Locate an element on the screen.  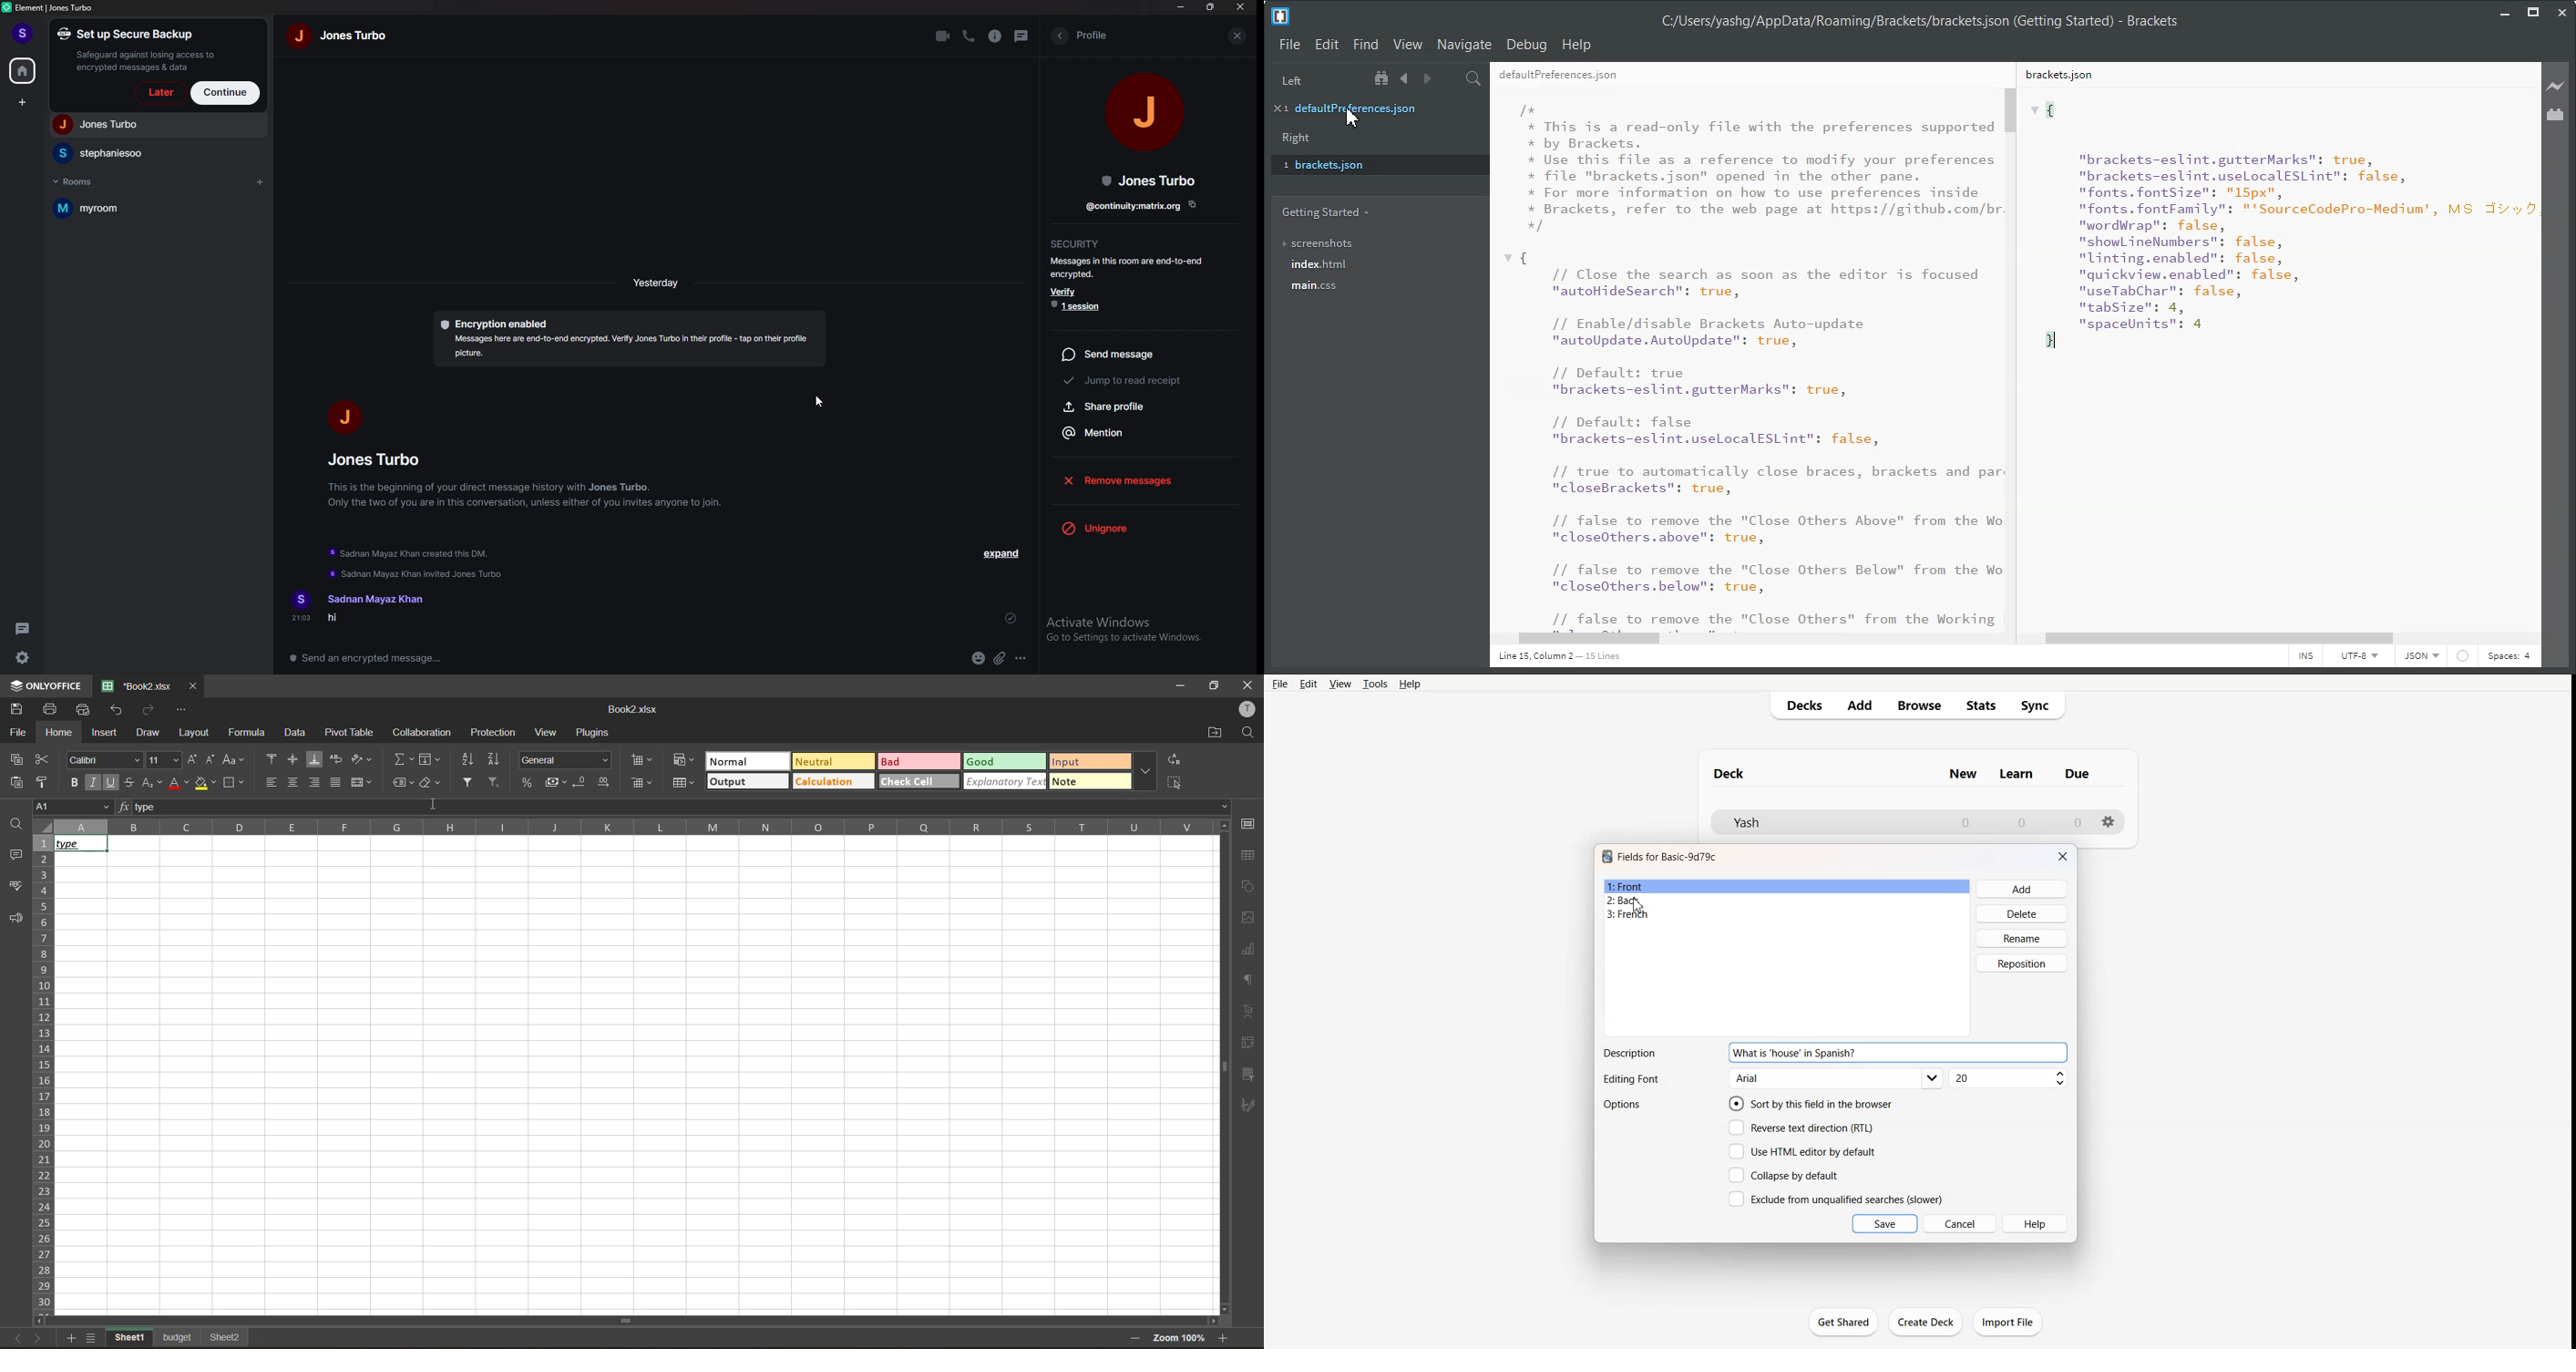
Vertical Scroll Bar is located at coordinates (2012, 357).